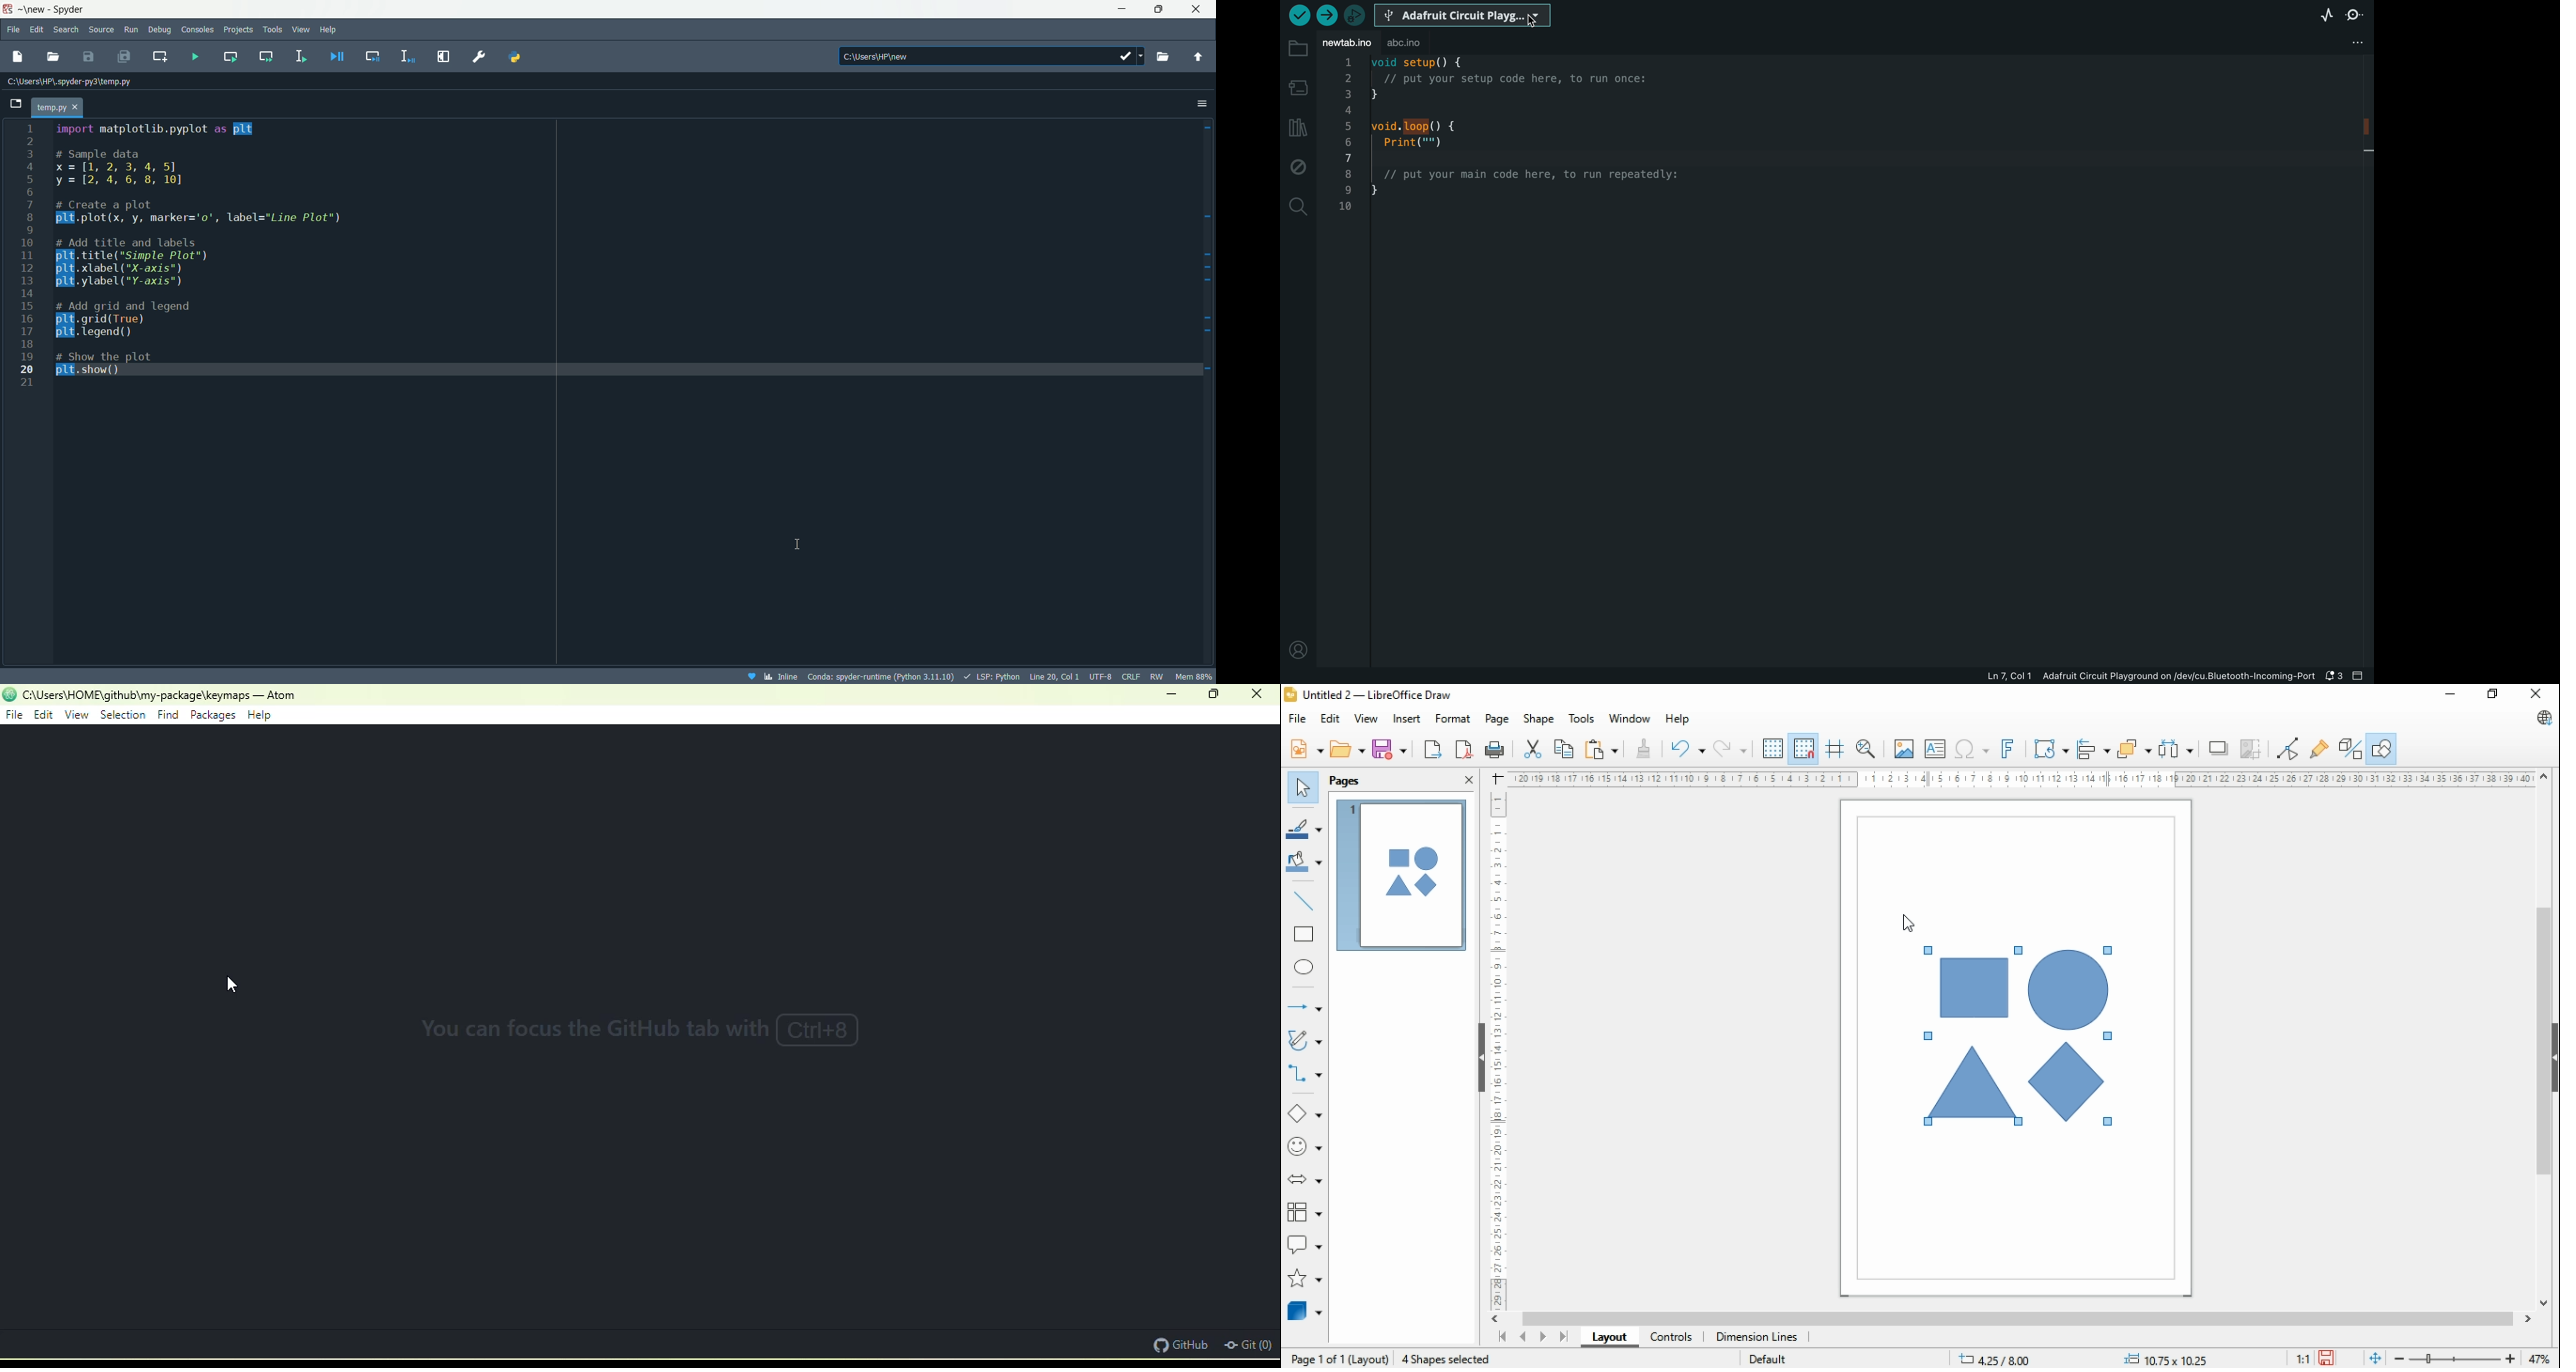 The image size is (2576, 1372). I want to click on tools, so click(272, 29).